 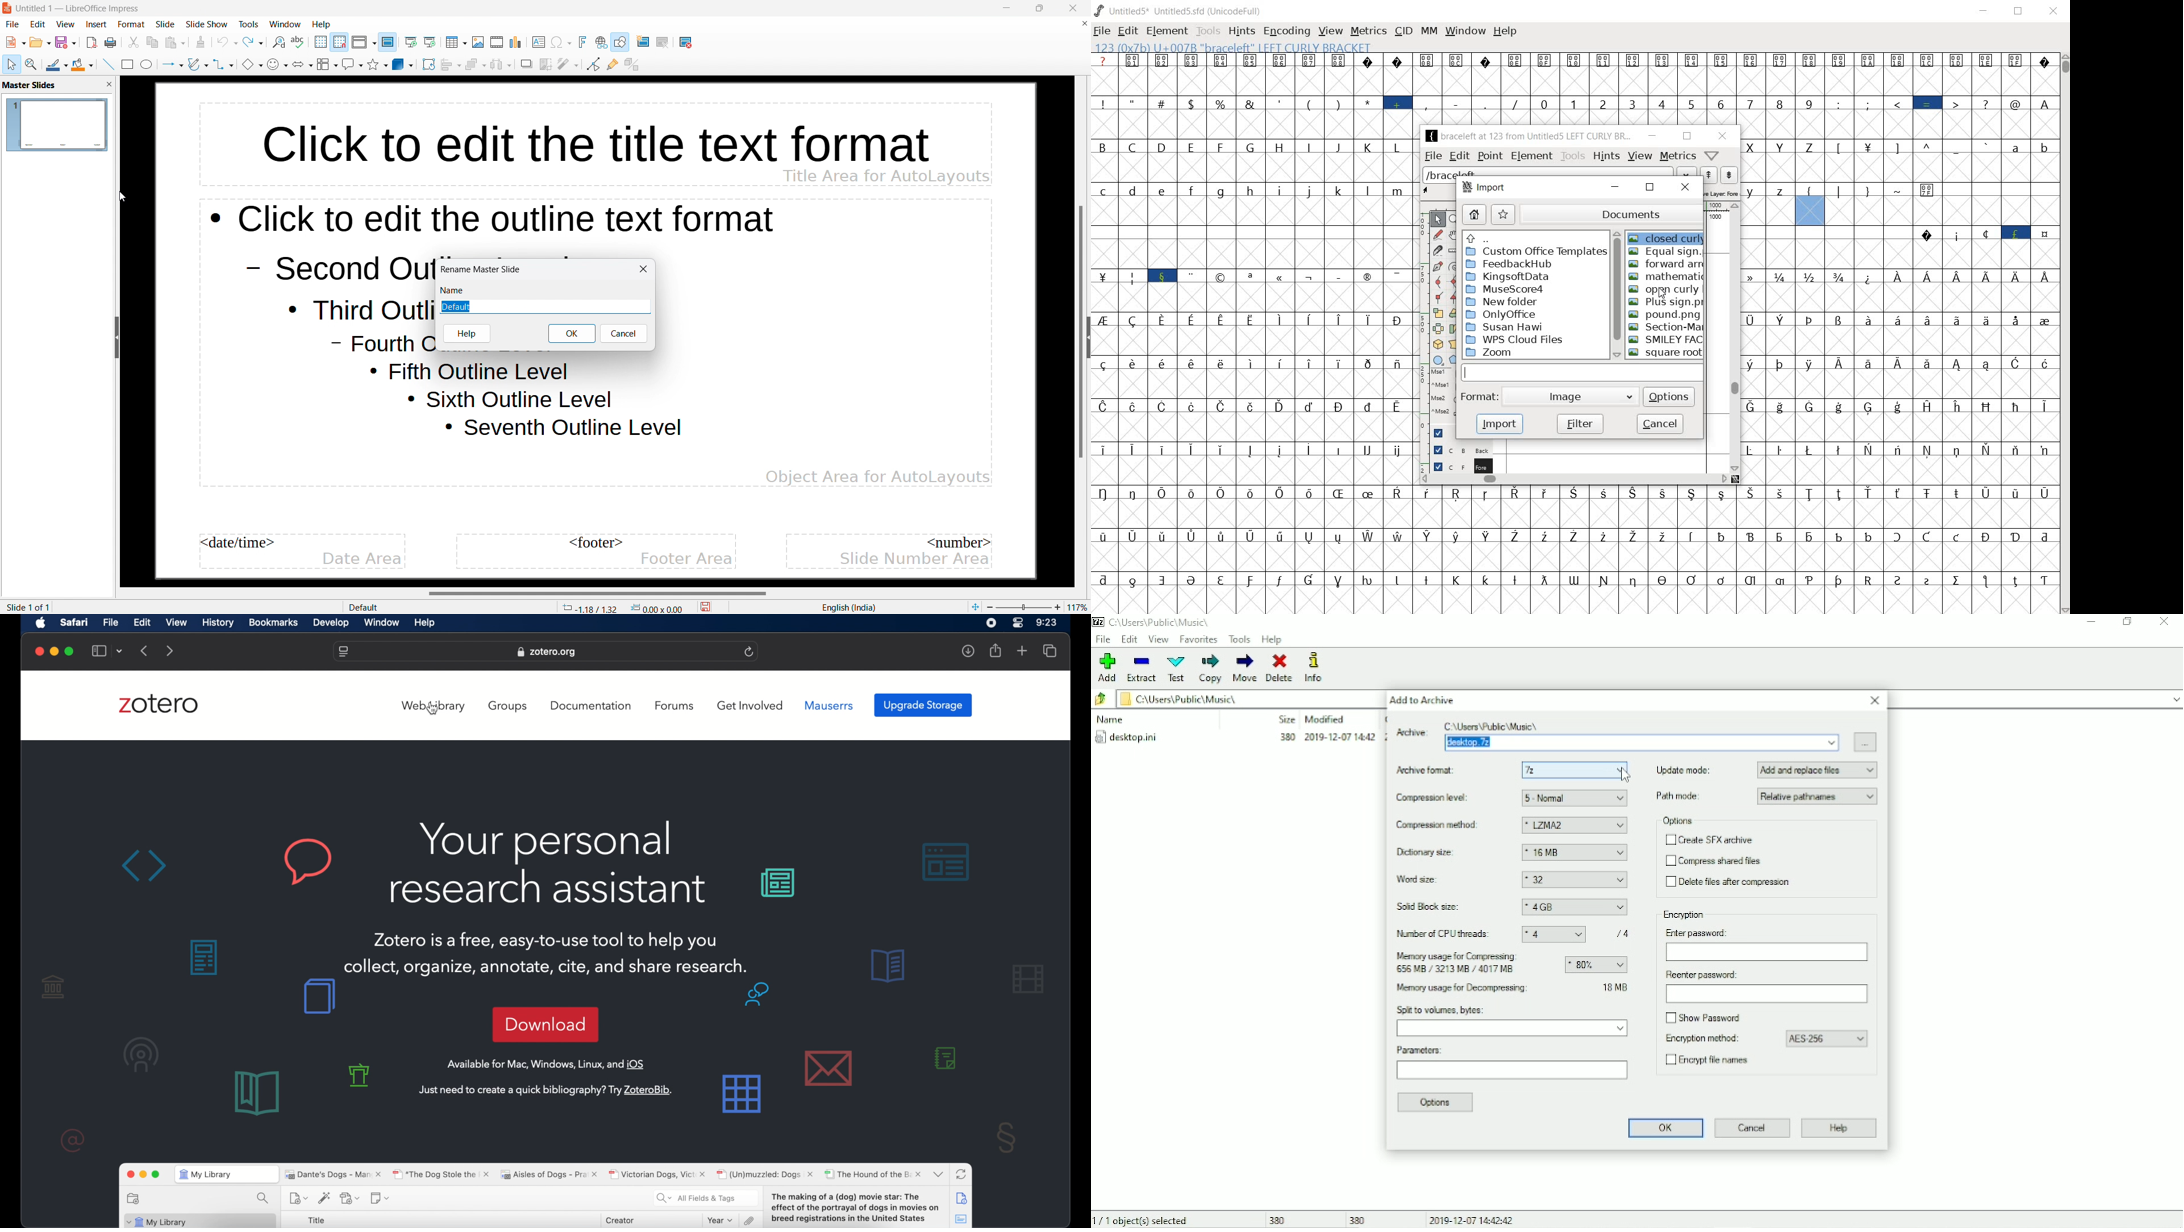 I want to click on background, so click(x=1456, y=449).